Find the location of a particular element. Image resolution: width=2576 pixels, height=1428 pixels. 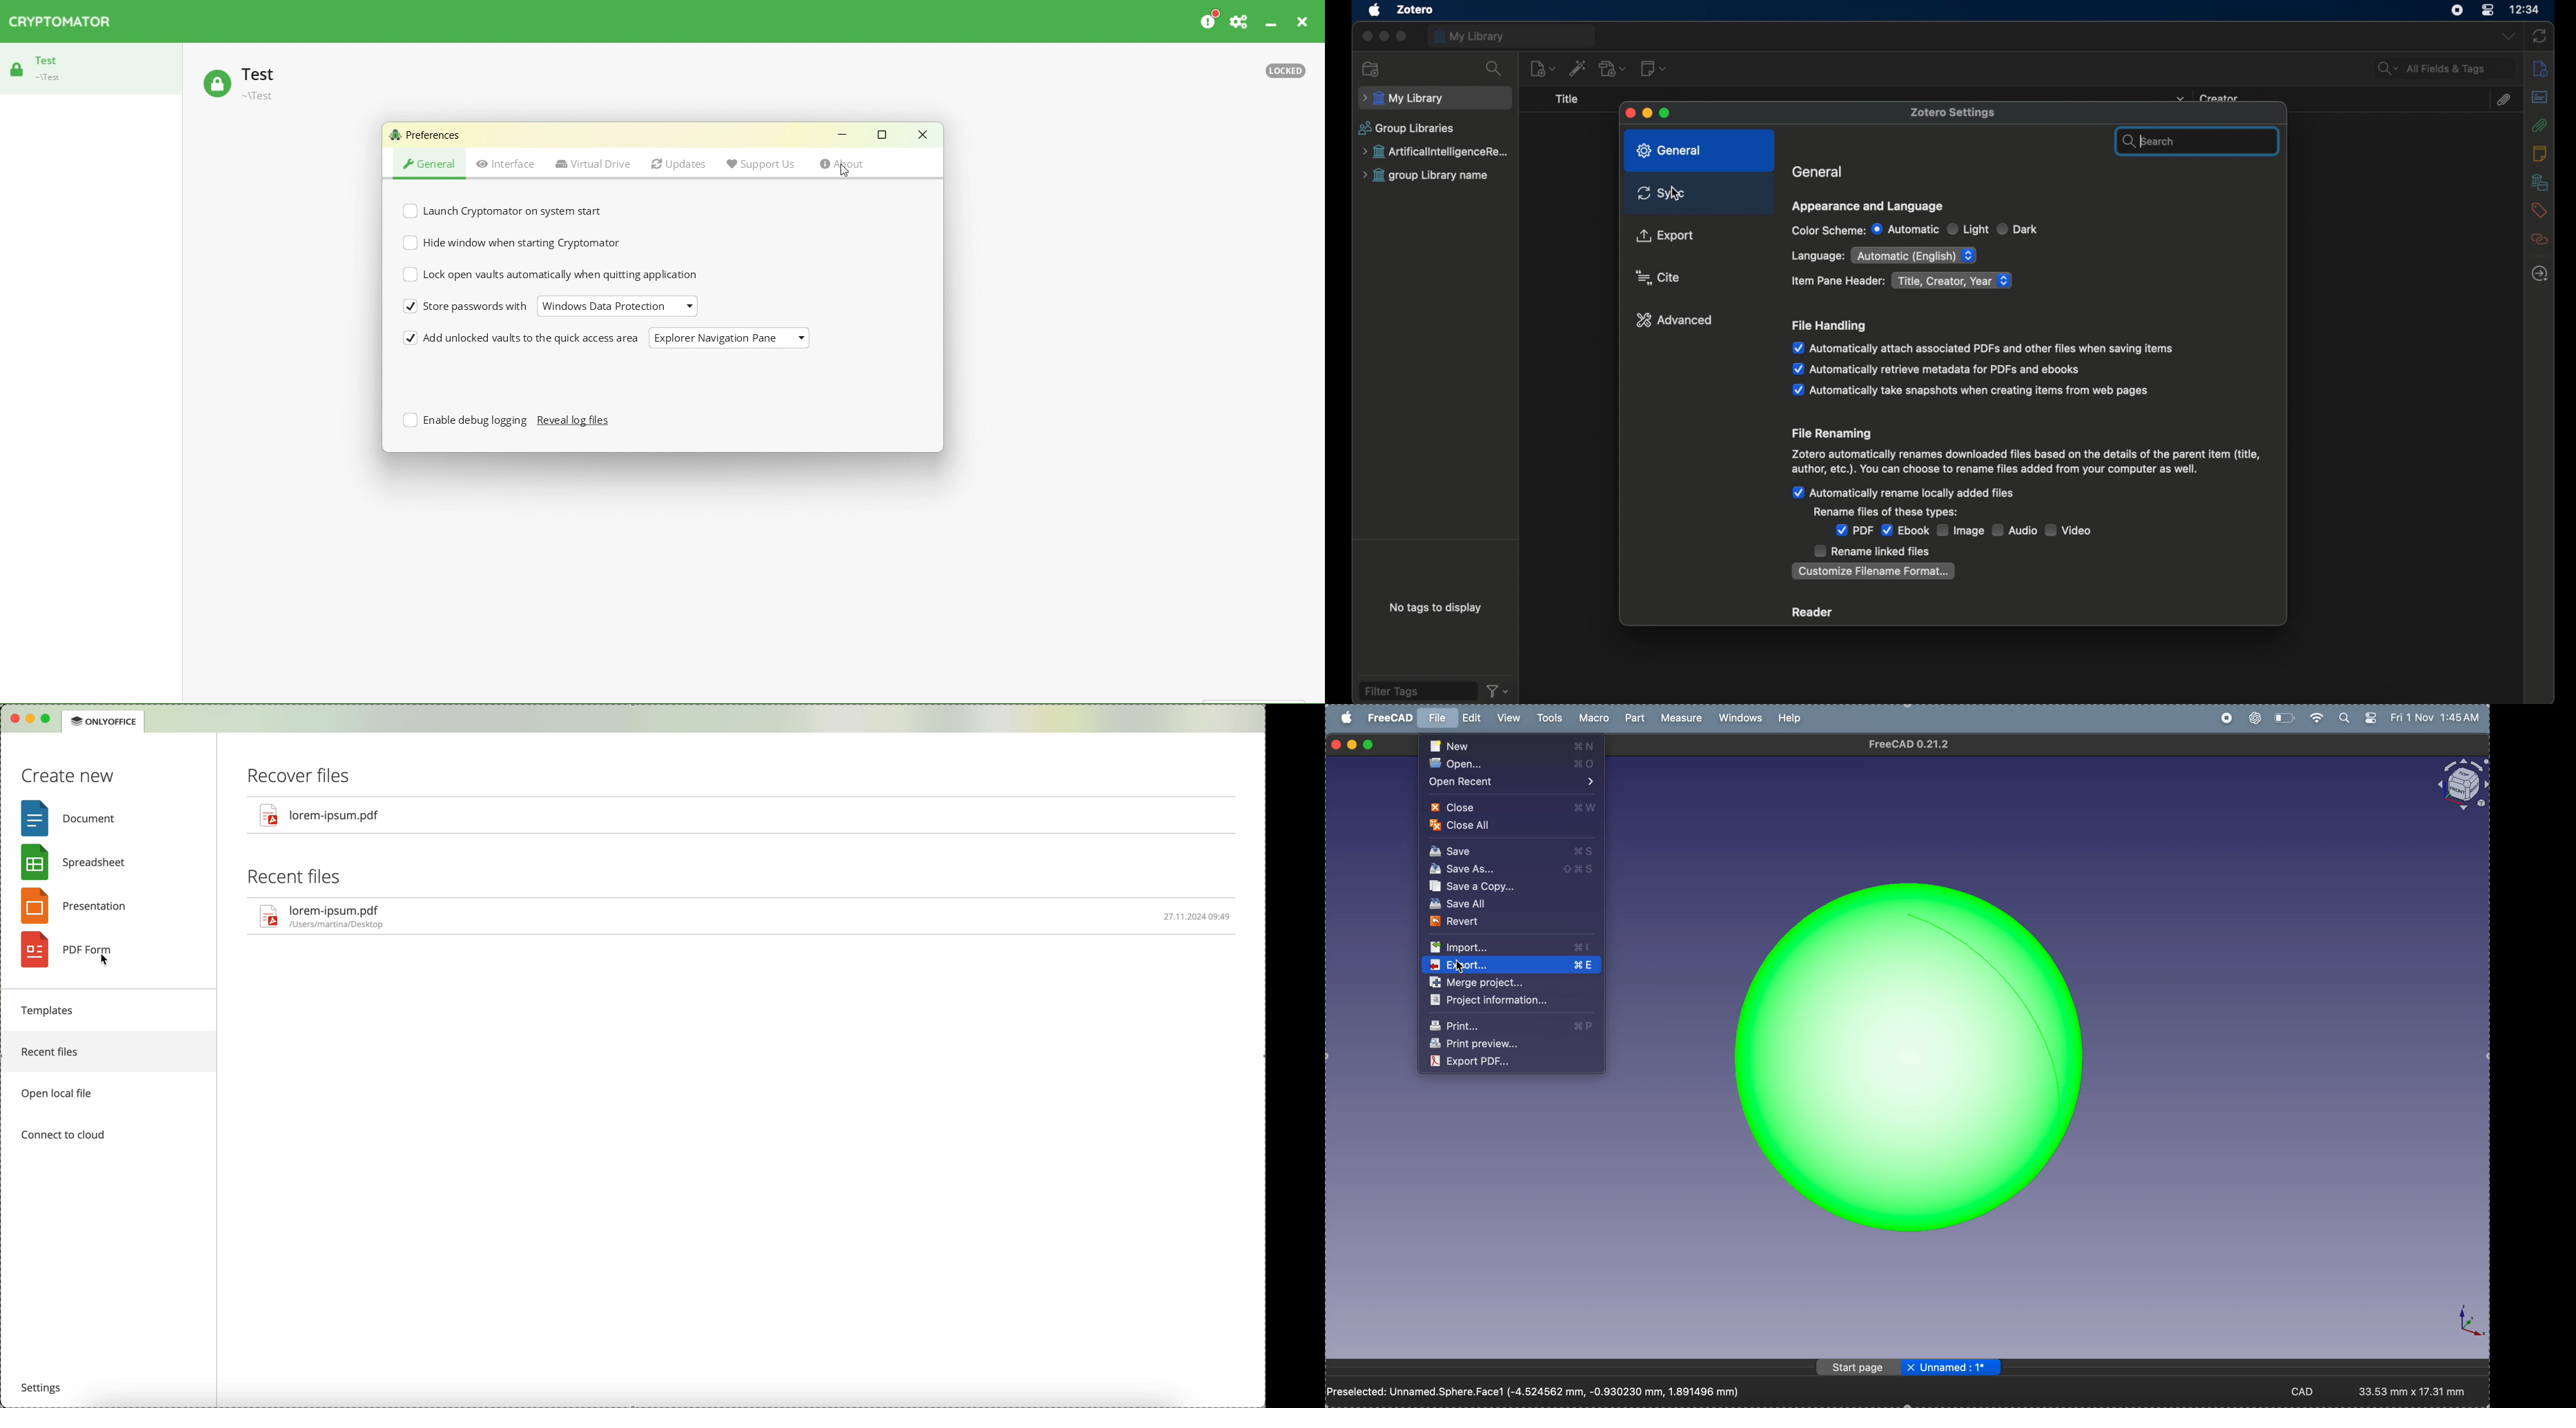

view is located at coordinates (1510, 717).